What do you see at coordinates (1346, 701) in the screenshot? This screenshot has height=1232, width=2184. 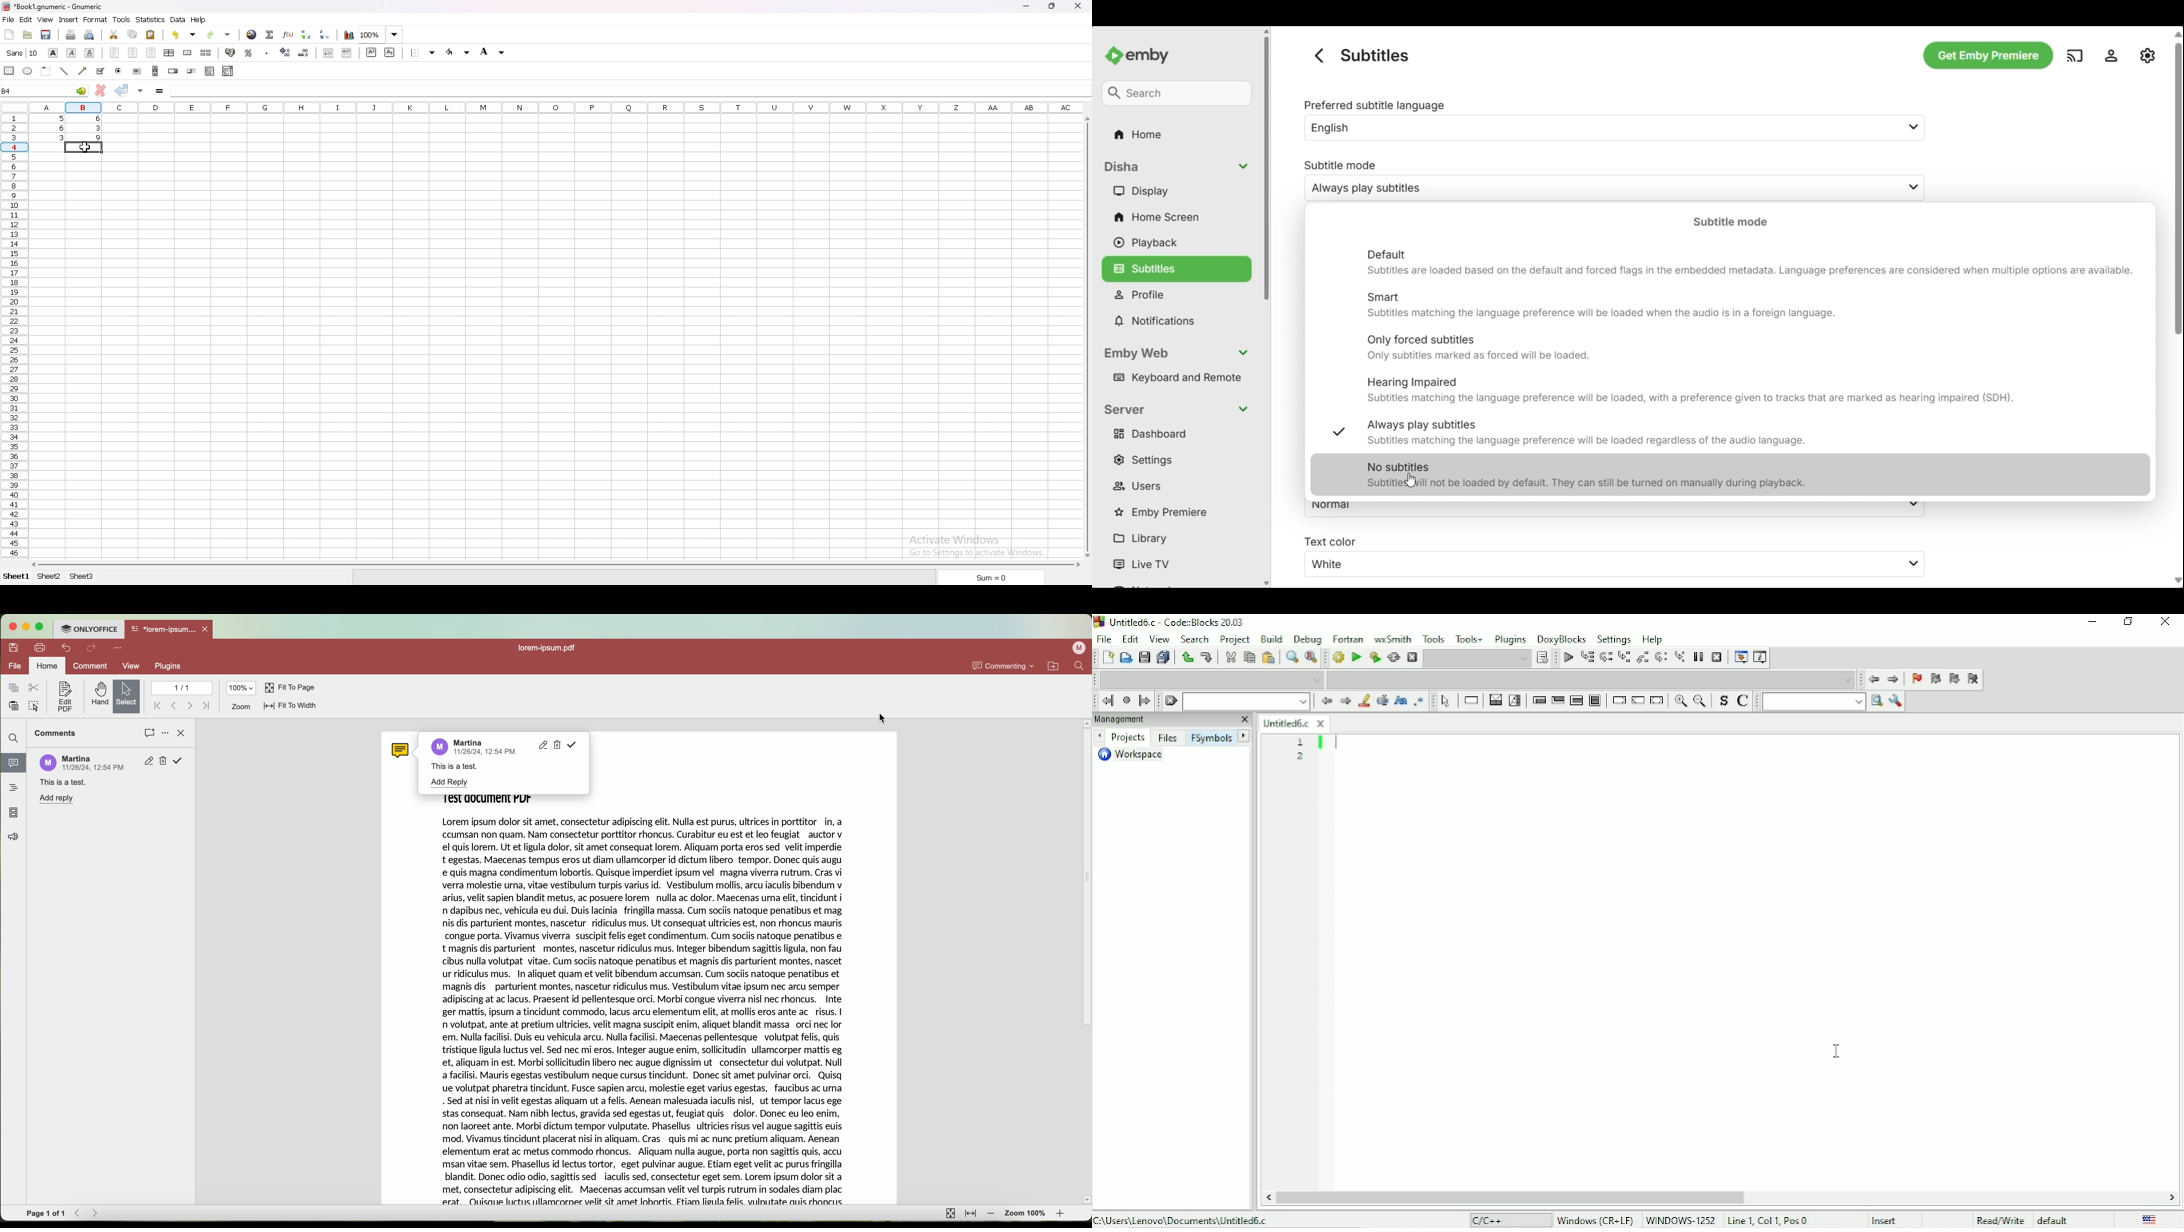 I see `Next` at bounding box center [1346, 701].